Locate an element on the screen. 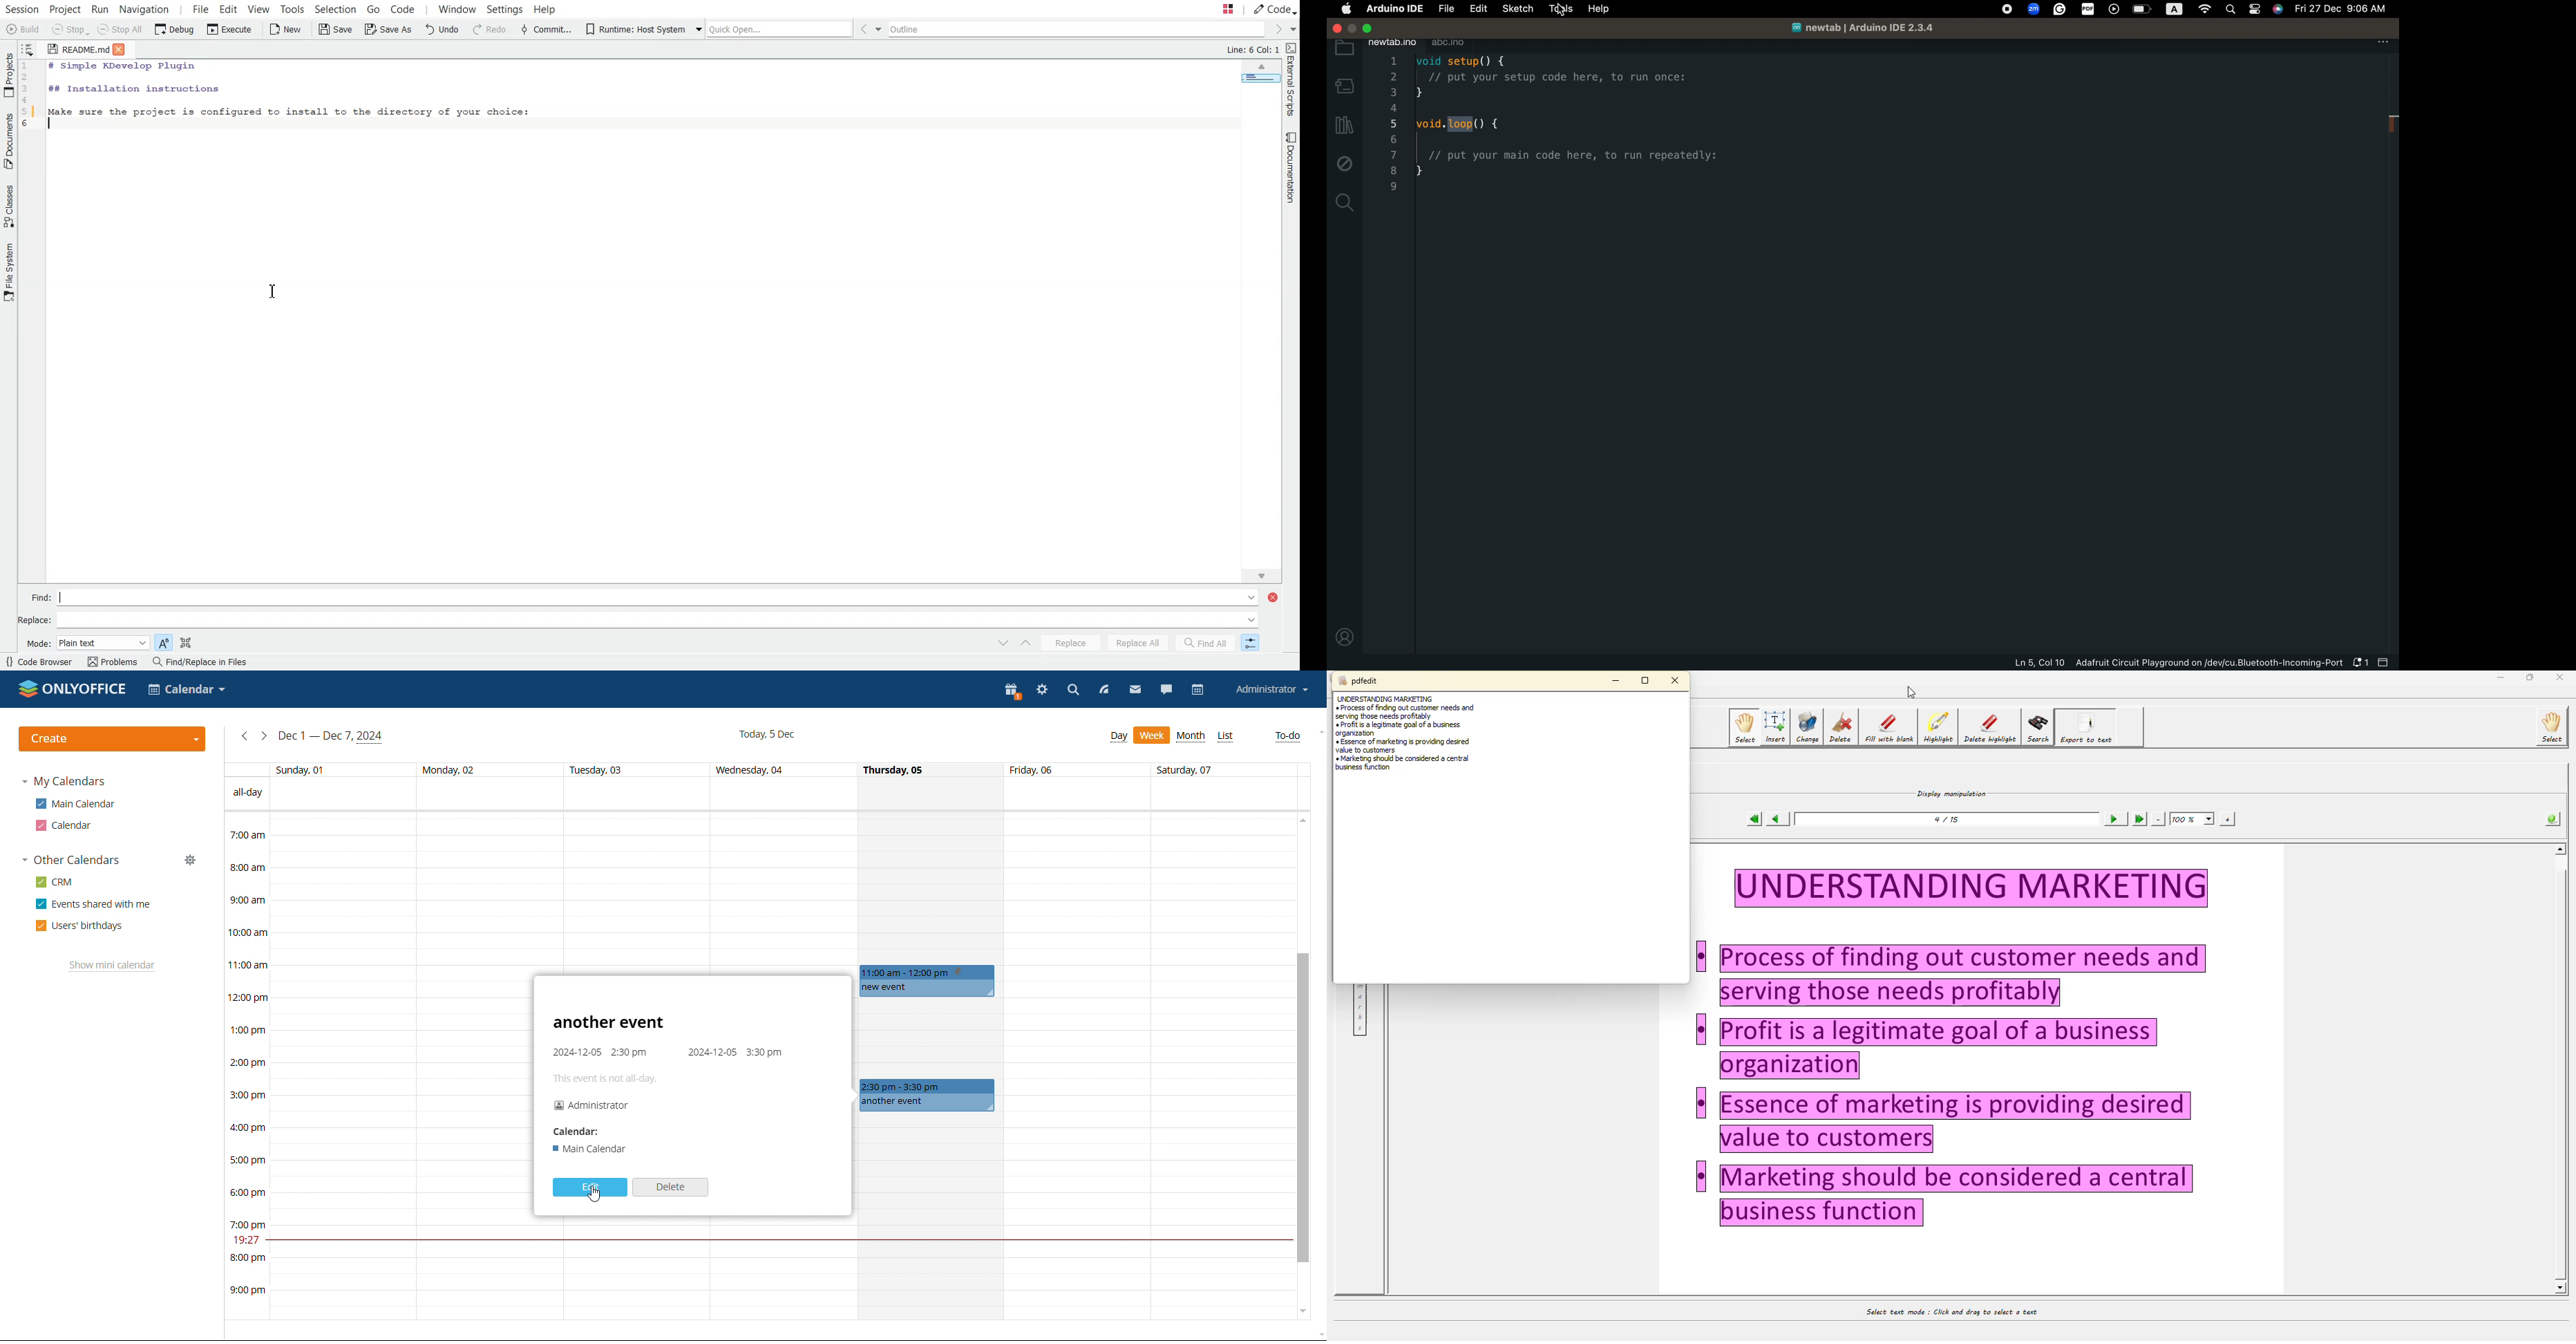 This screenshot has height=1344, width=2576. calendar is located at coordinates (66, 825).